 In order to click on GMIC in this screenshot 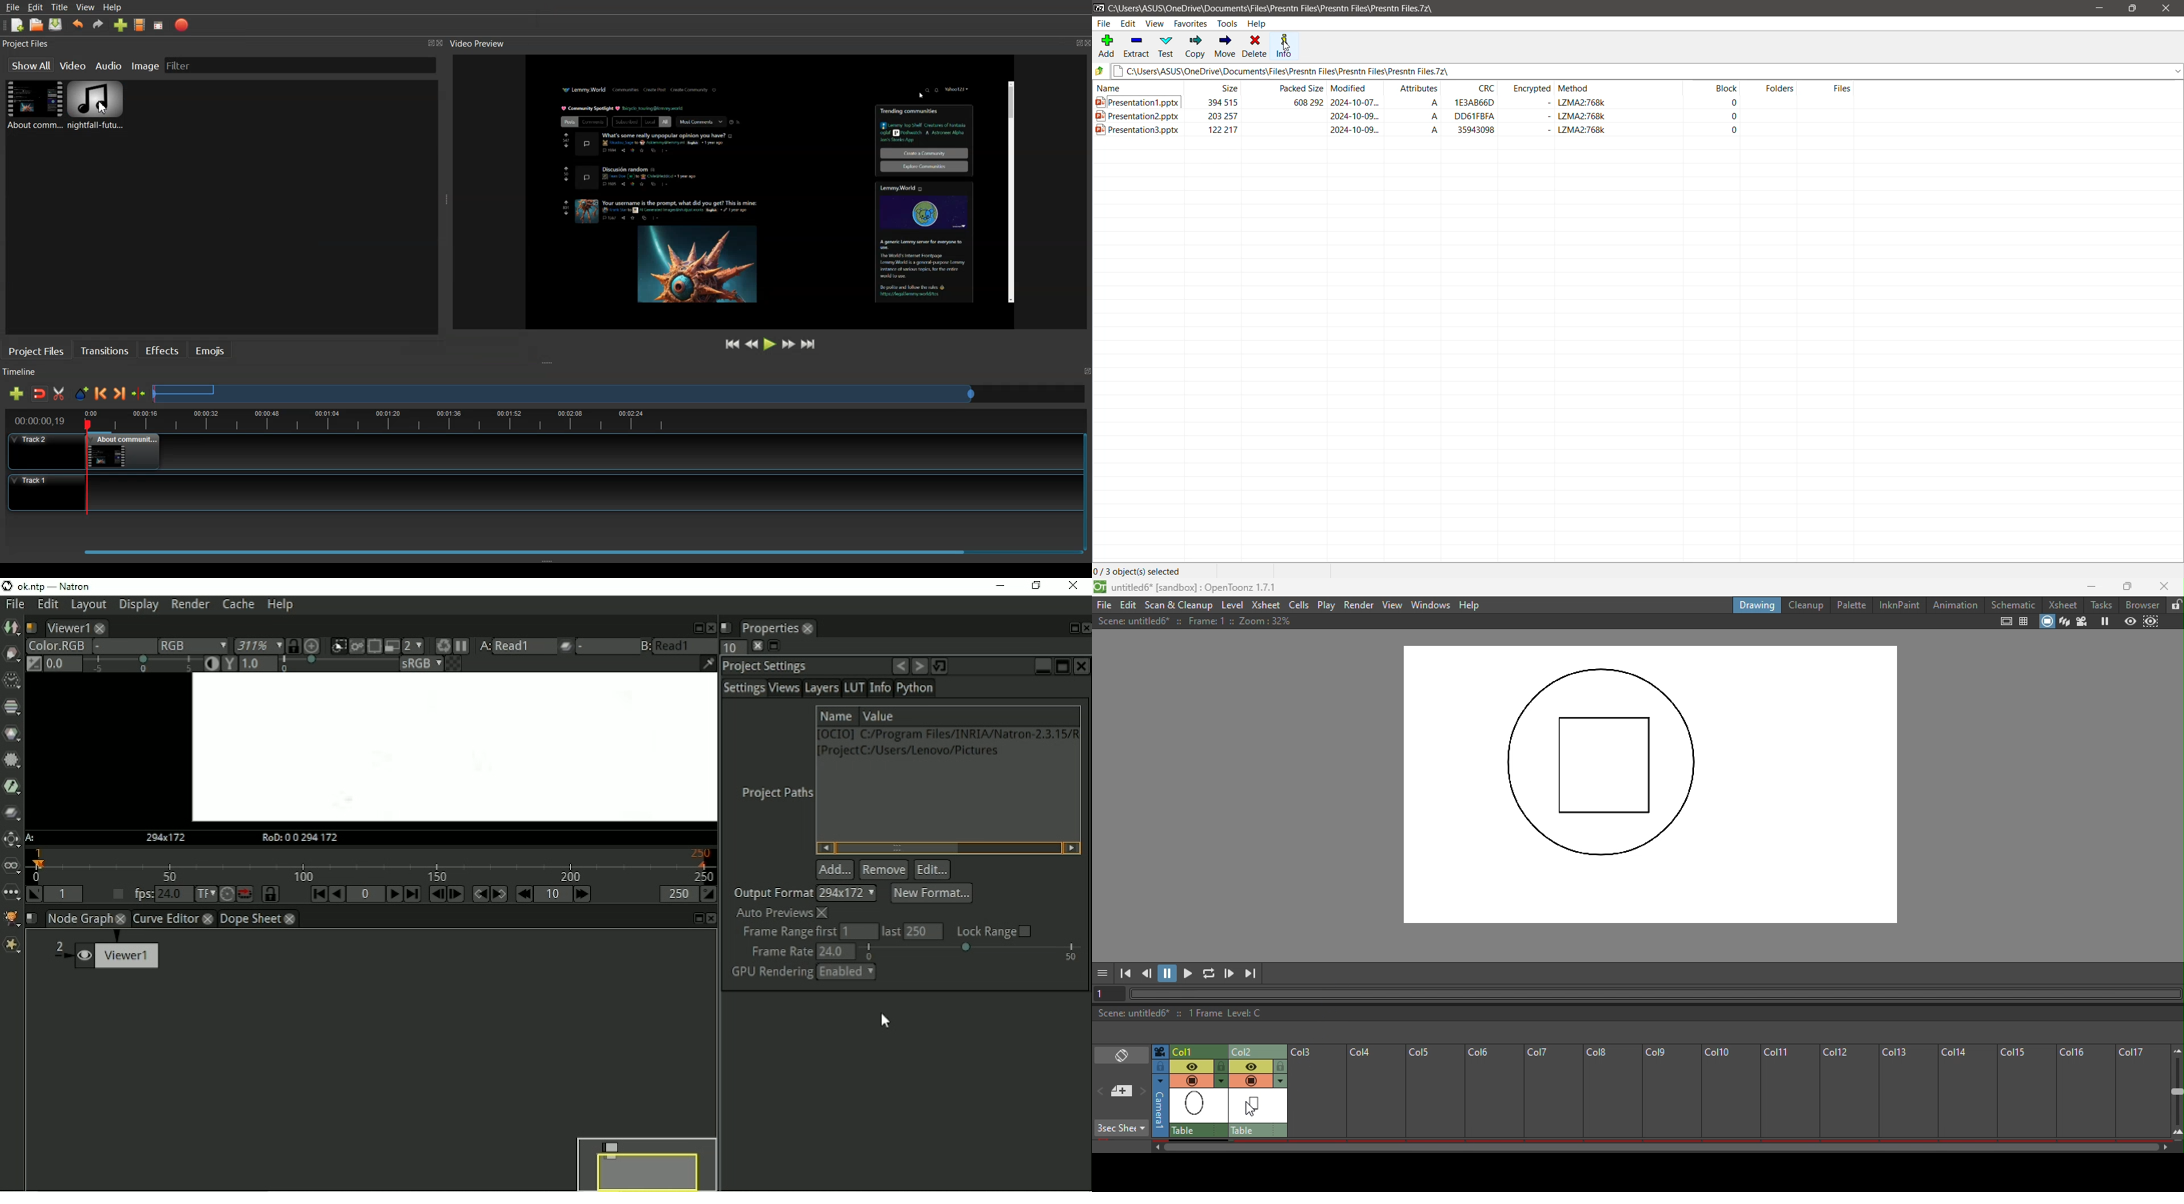, I will do `click(12, 920)`.